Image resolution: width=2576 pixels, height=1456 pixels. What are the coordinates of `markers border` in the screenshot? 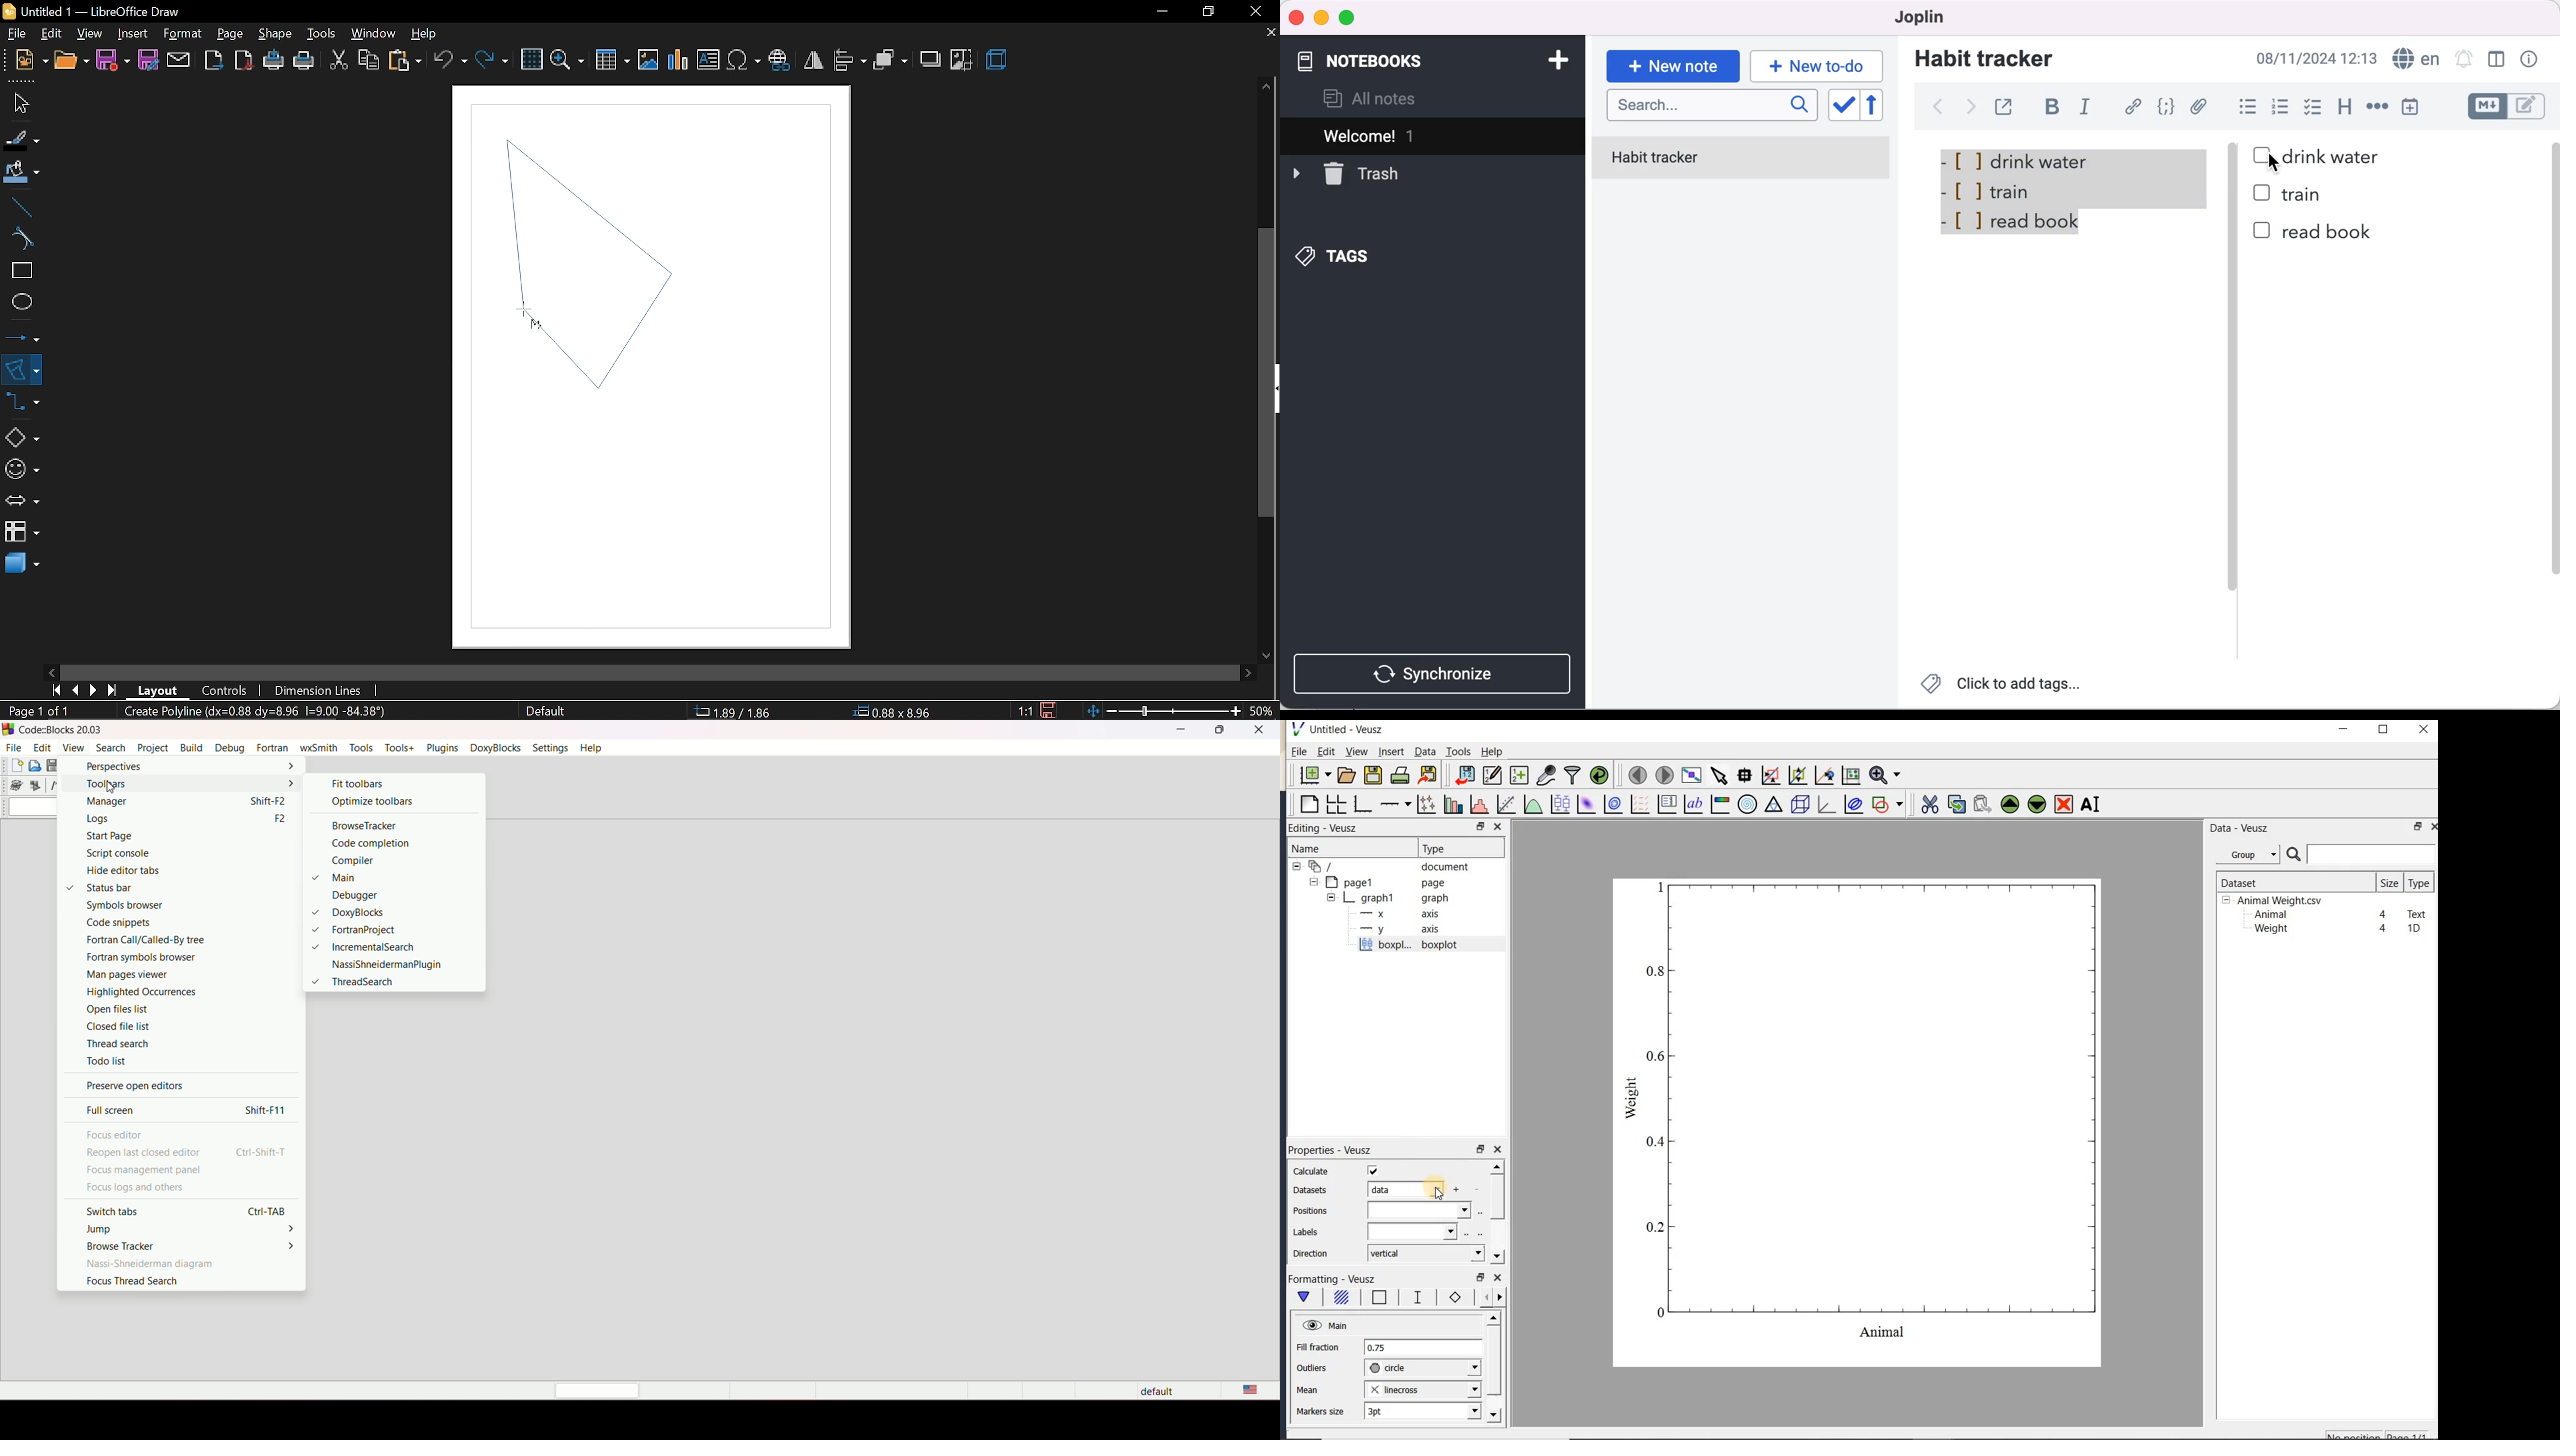 It's located at (1452, 1297).